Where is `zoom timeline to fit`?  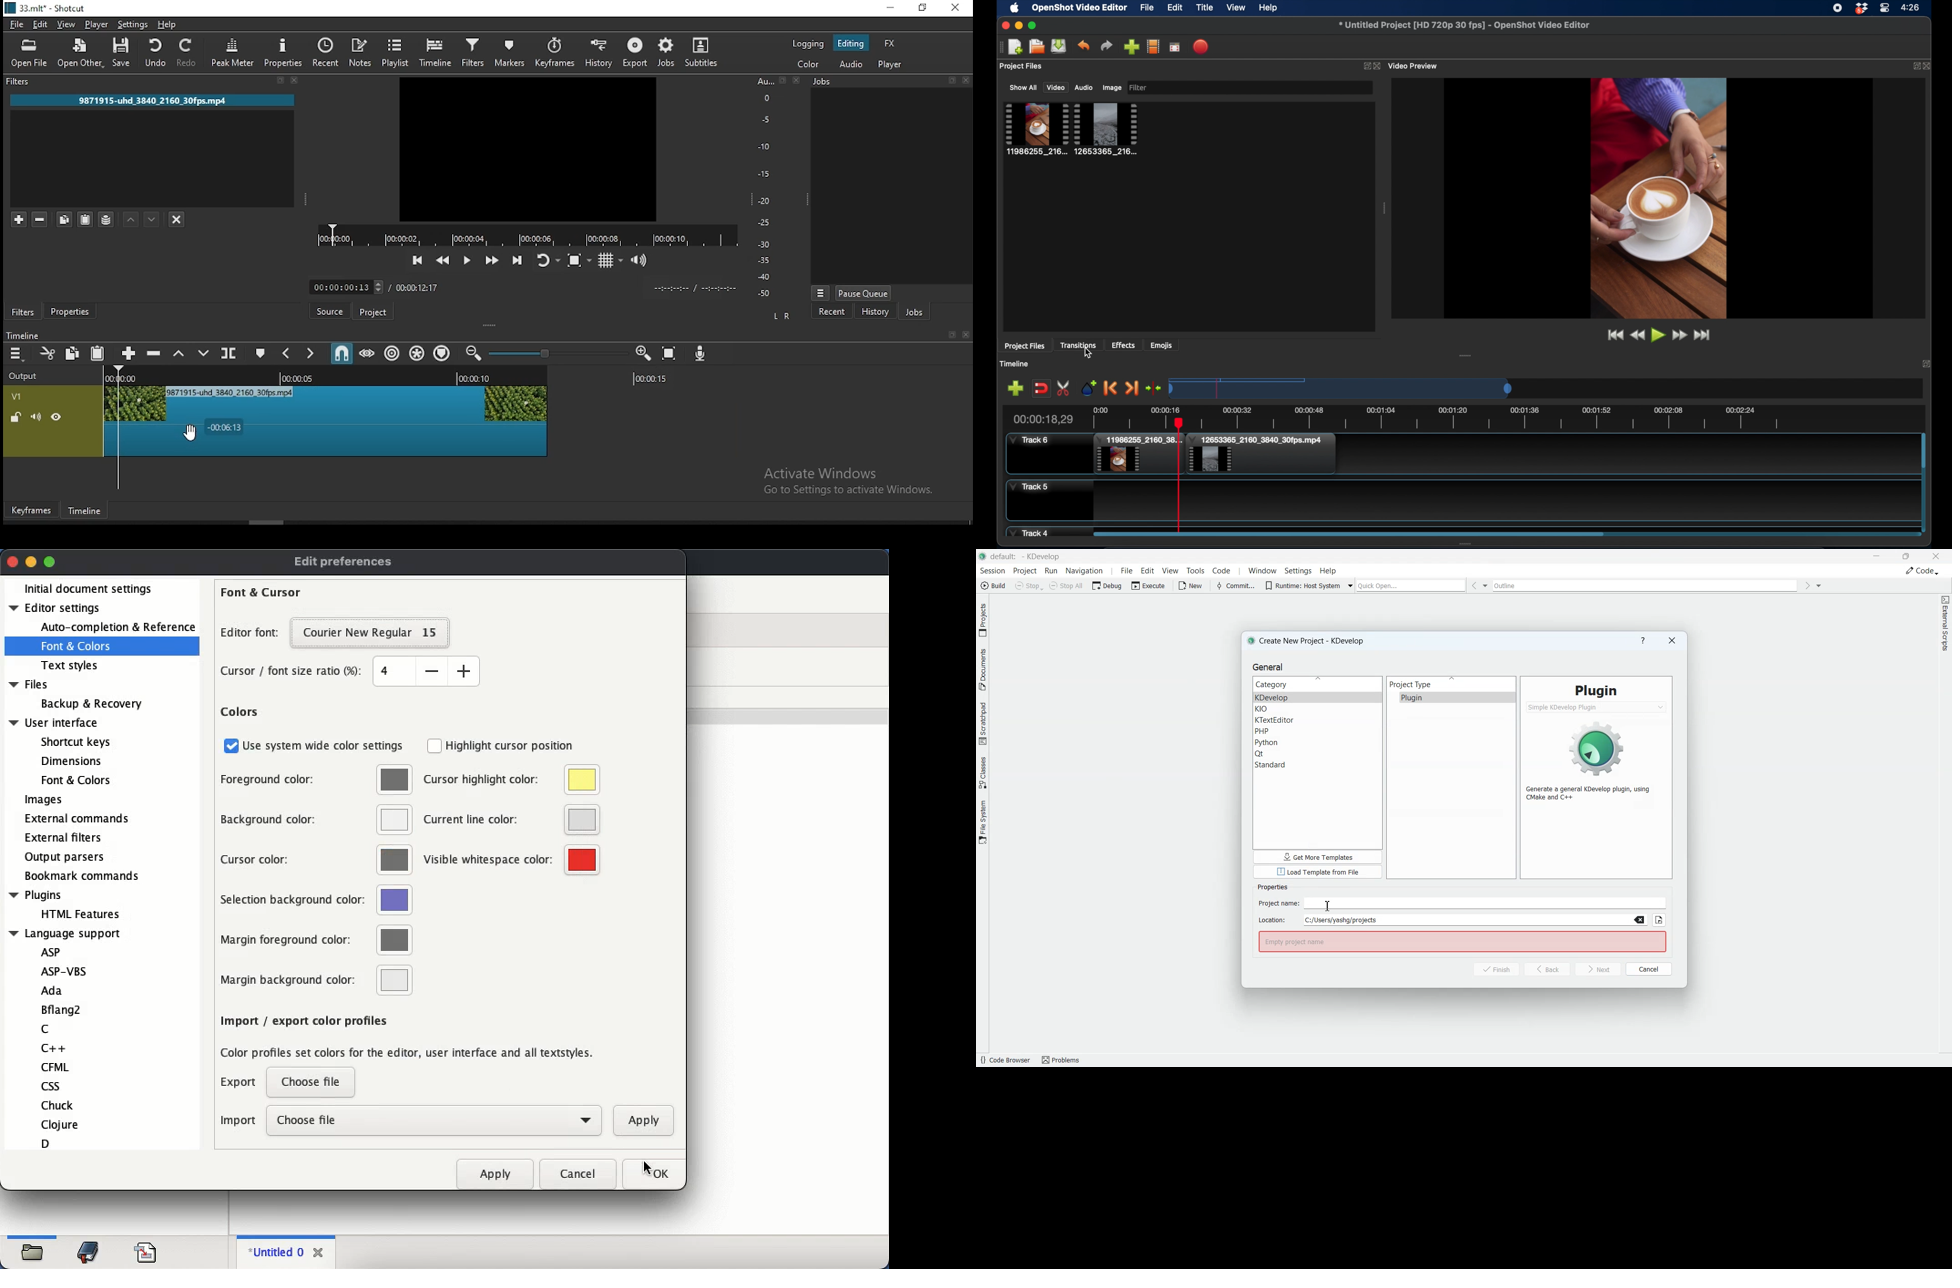 zoom timeline to fit is located at coordinates (671, 355).